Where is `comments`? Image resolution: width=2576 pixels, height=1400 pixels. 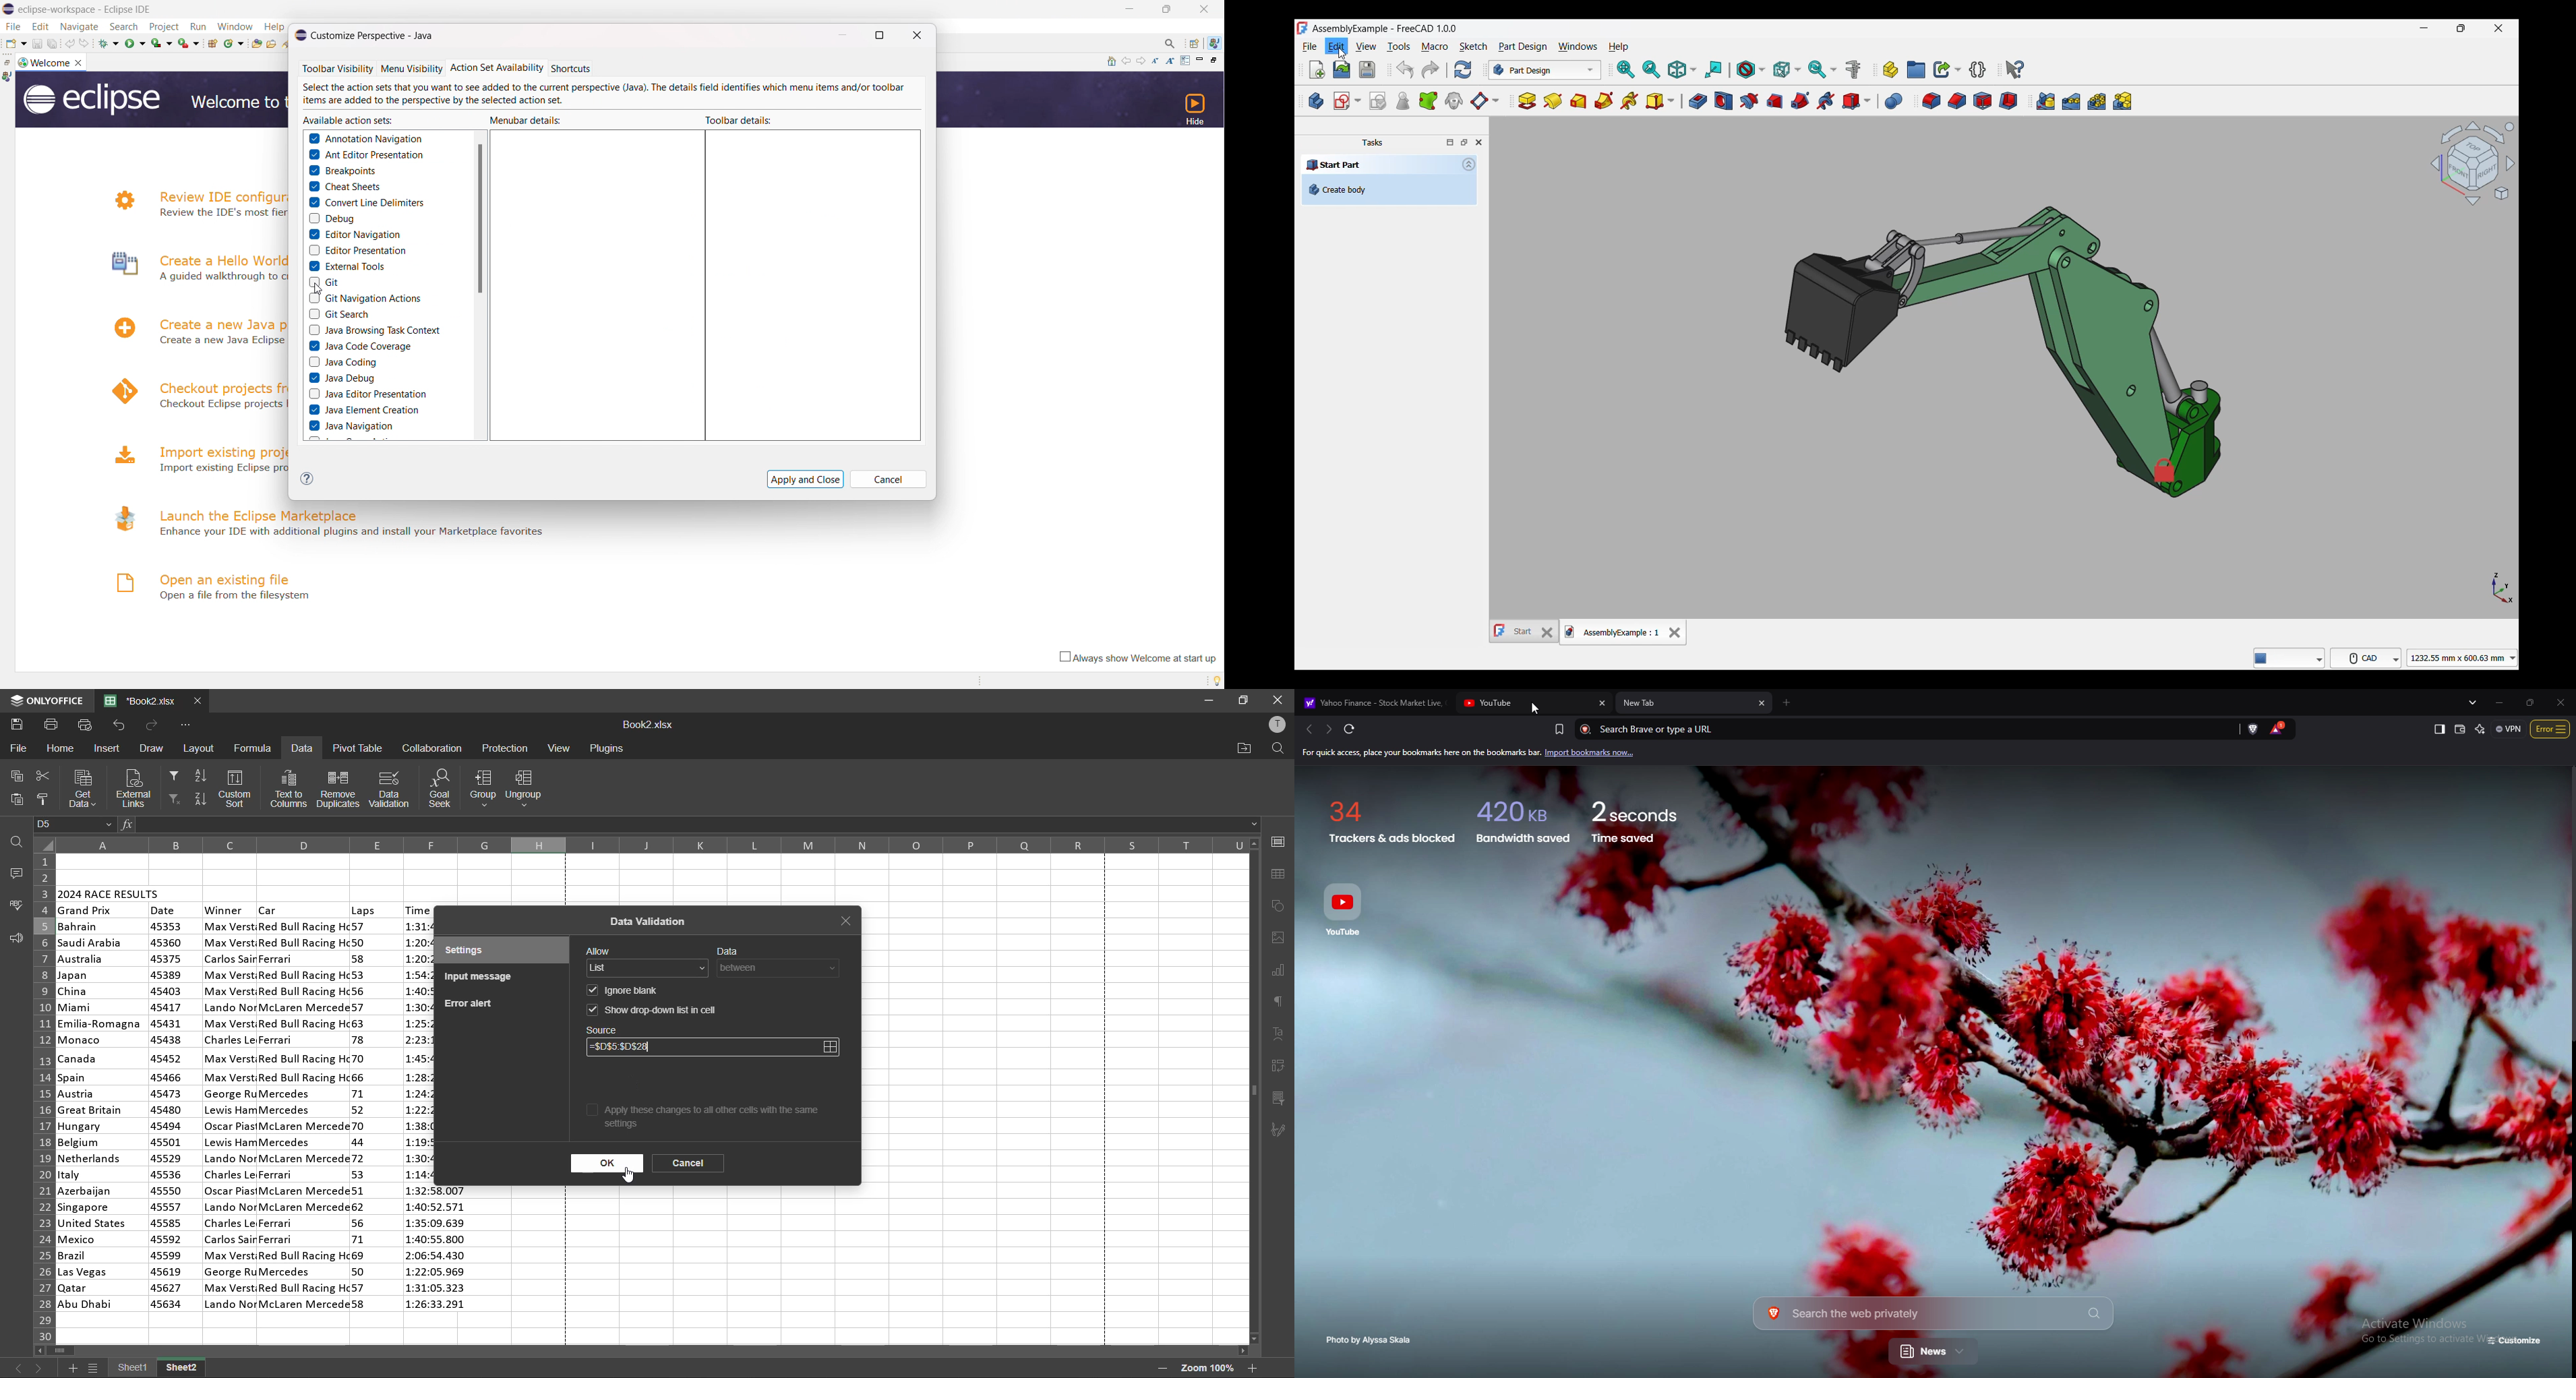
comments is located at coordinates (13, 873).